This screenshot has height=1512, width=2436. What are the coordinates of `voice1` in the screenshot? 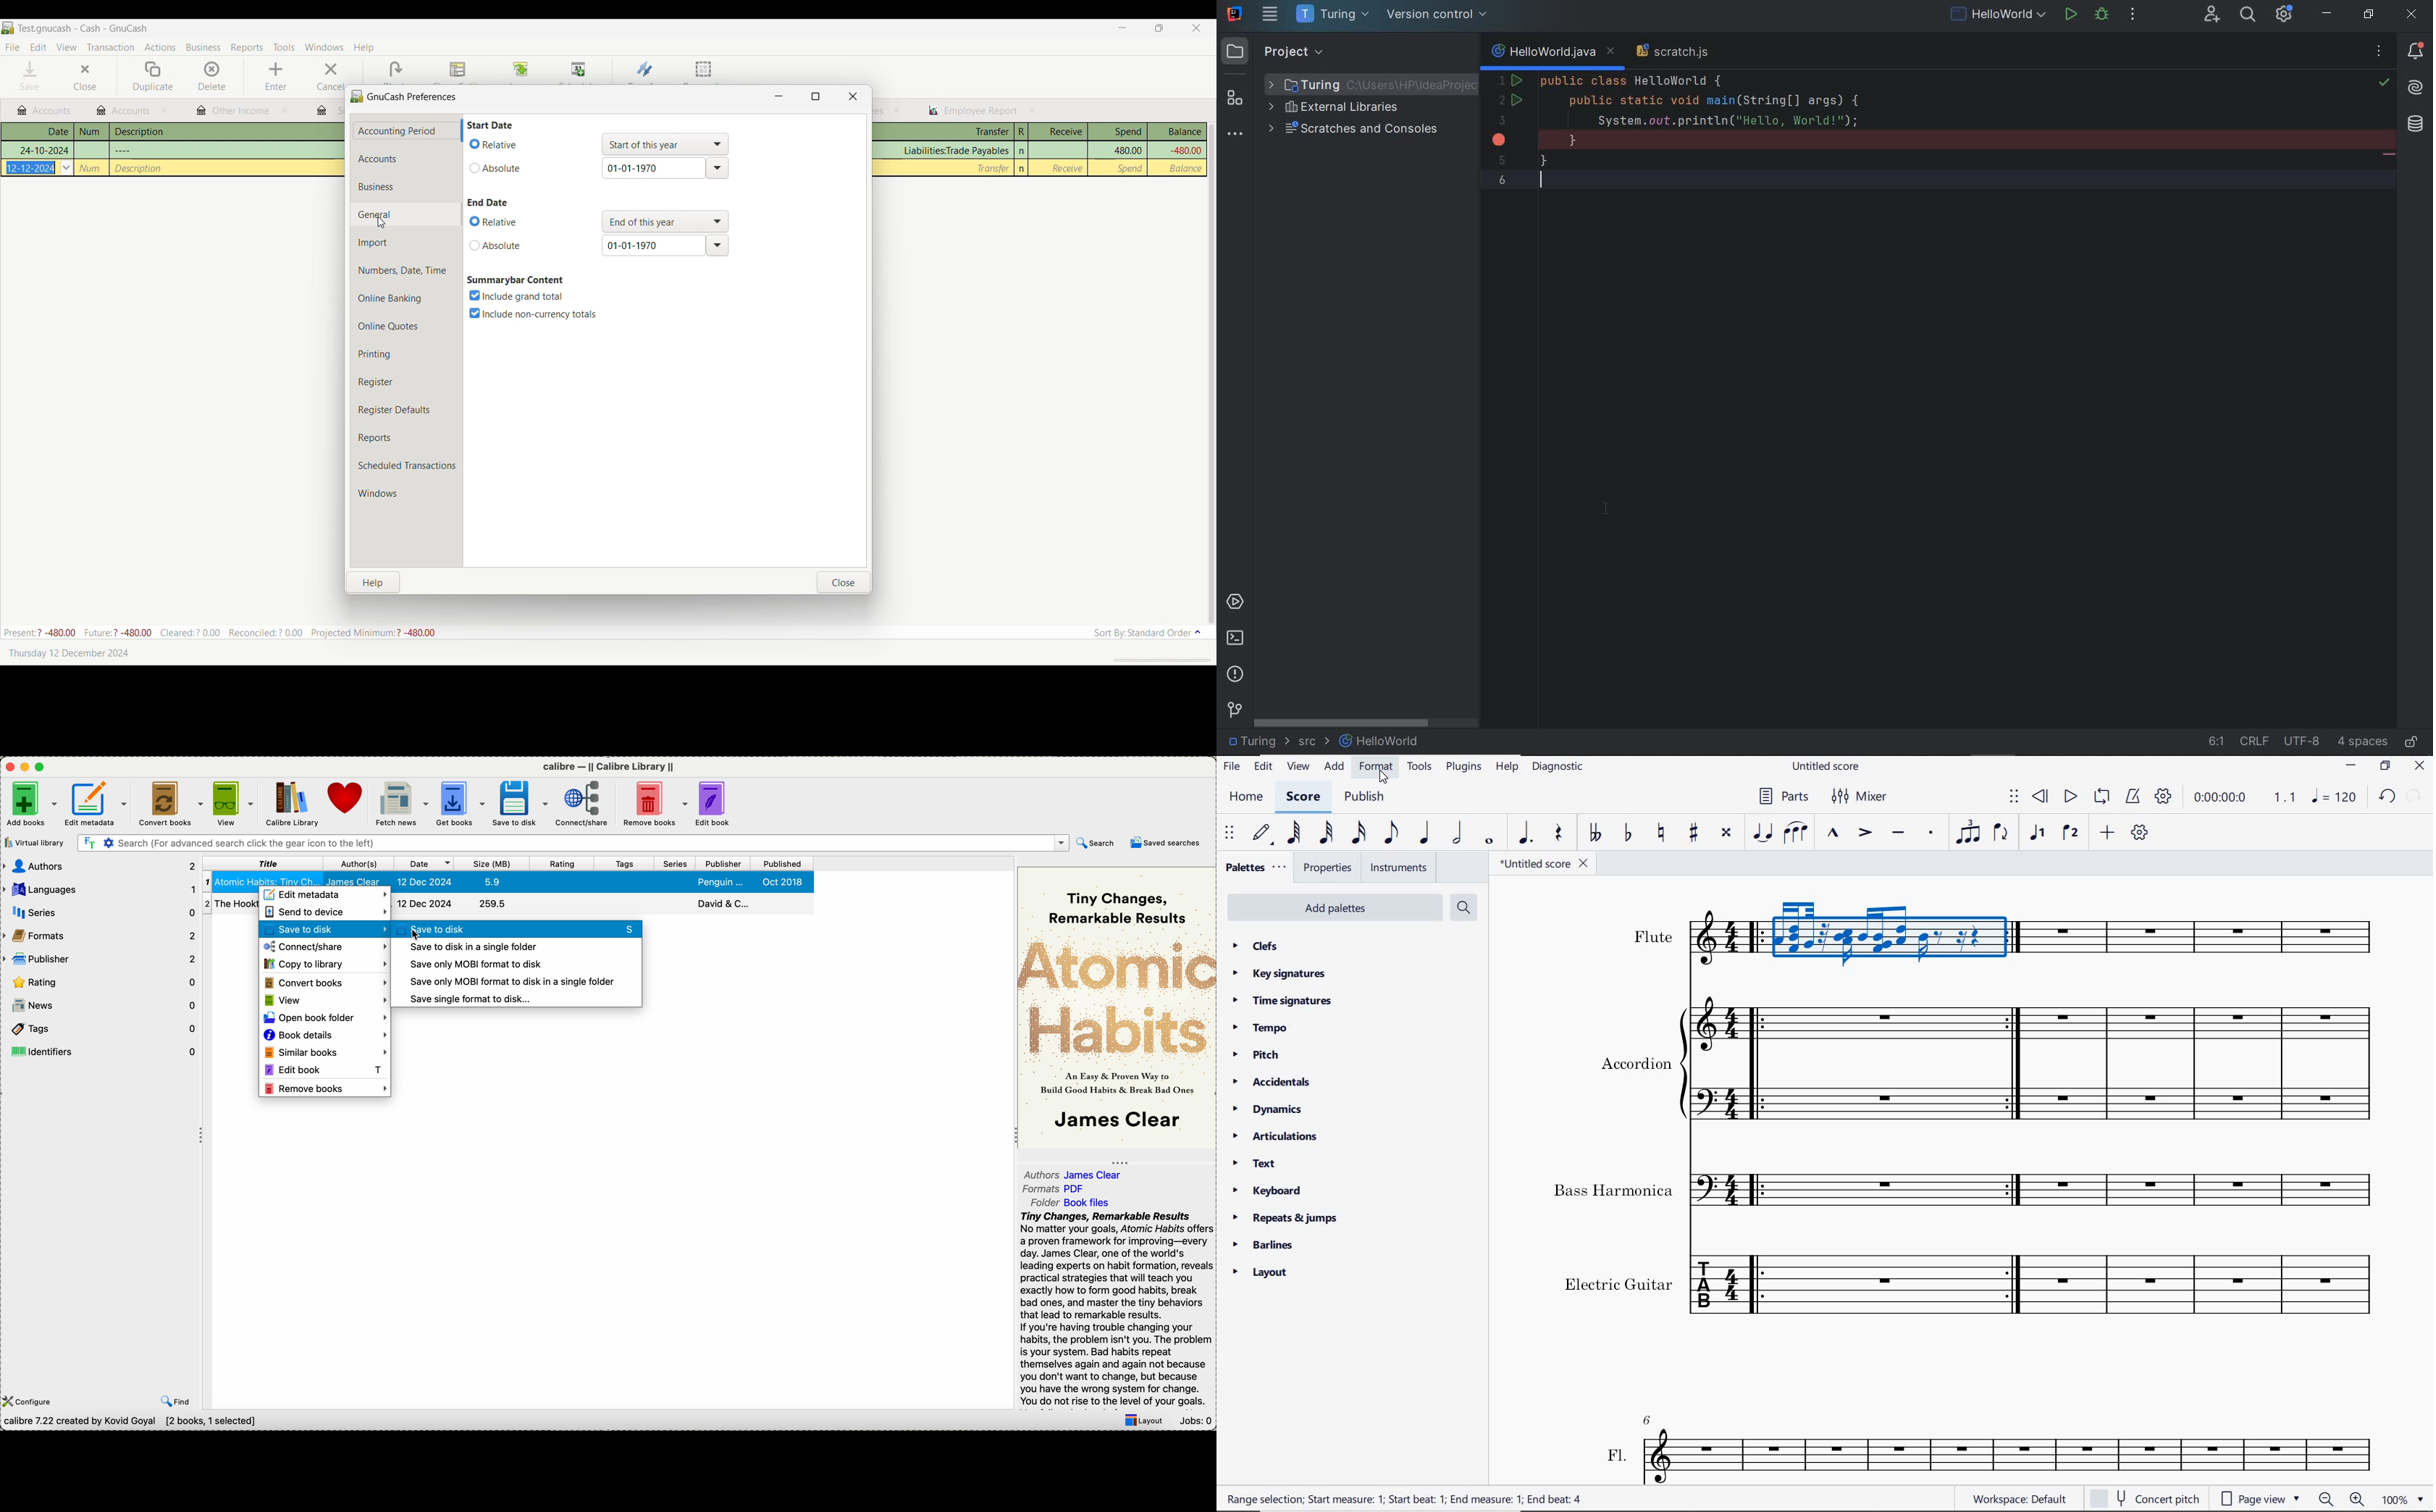 It's located at (2040, 833).